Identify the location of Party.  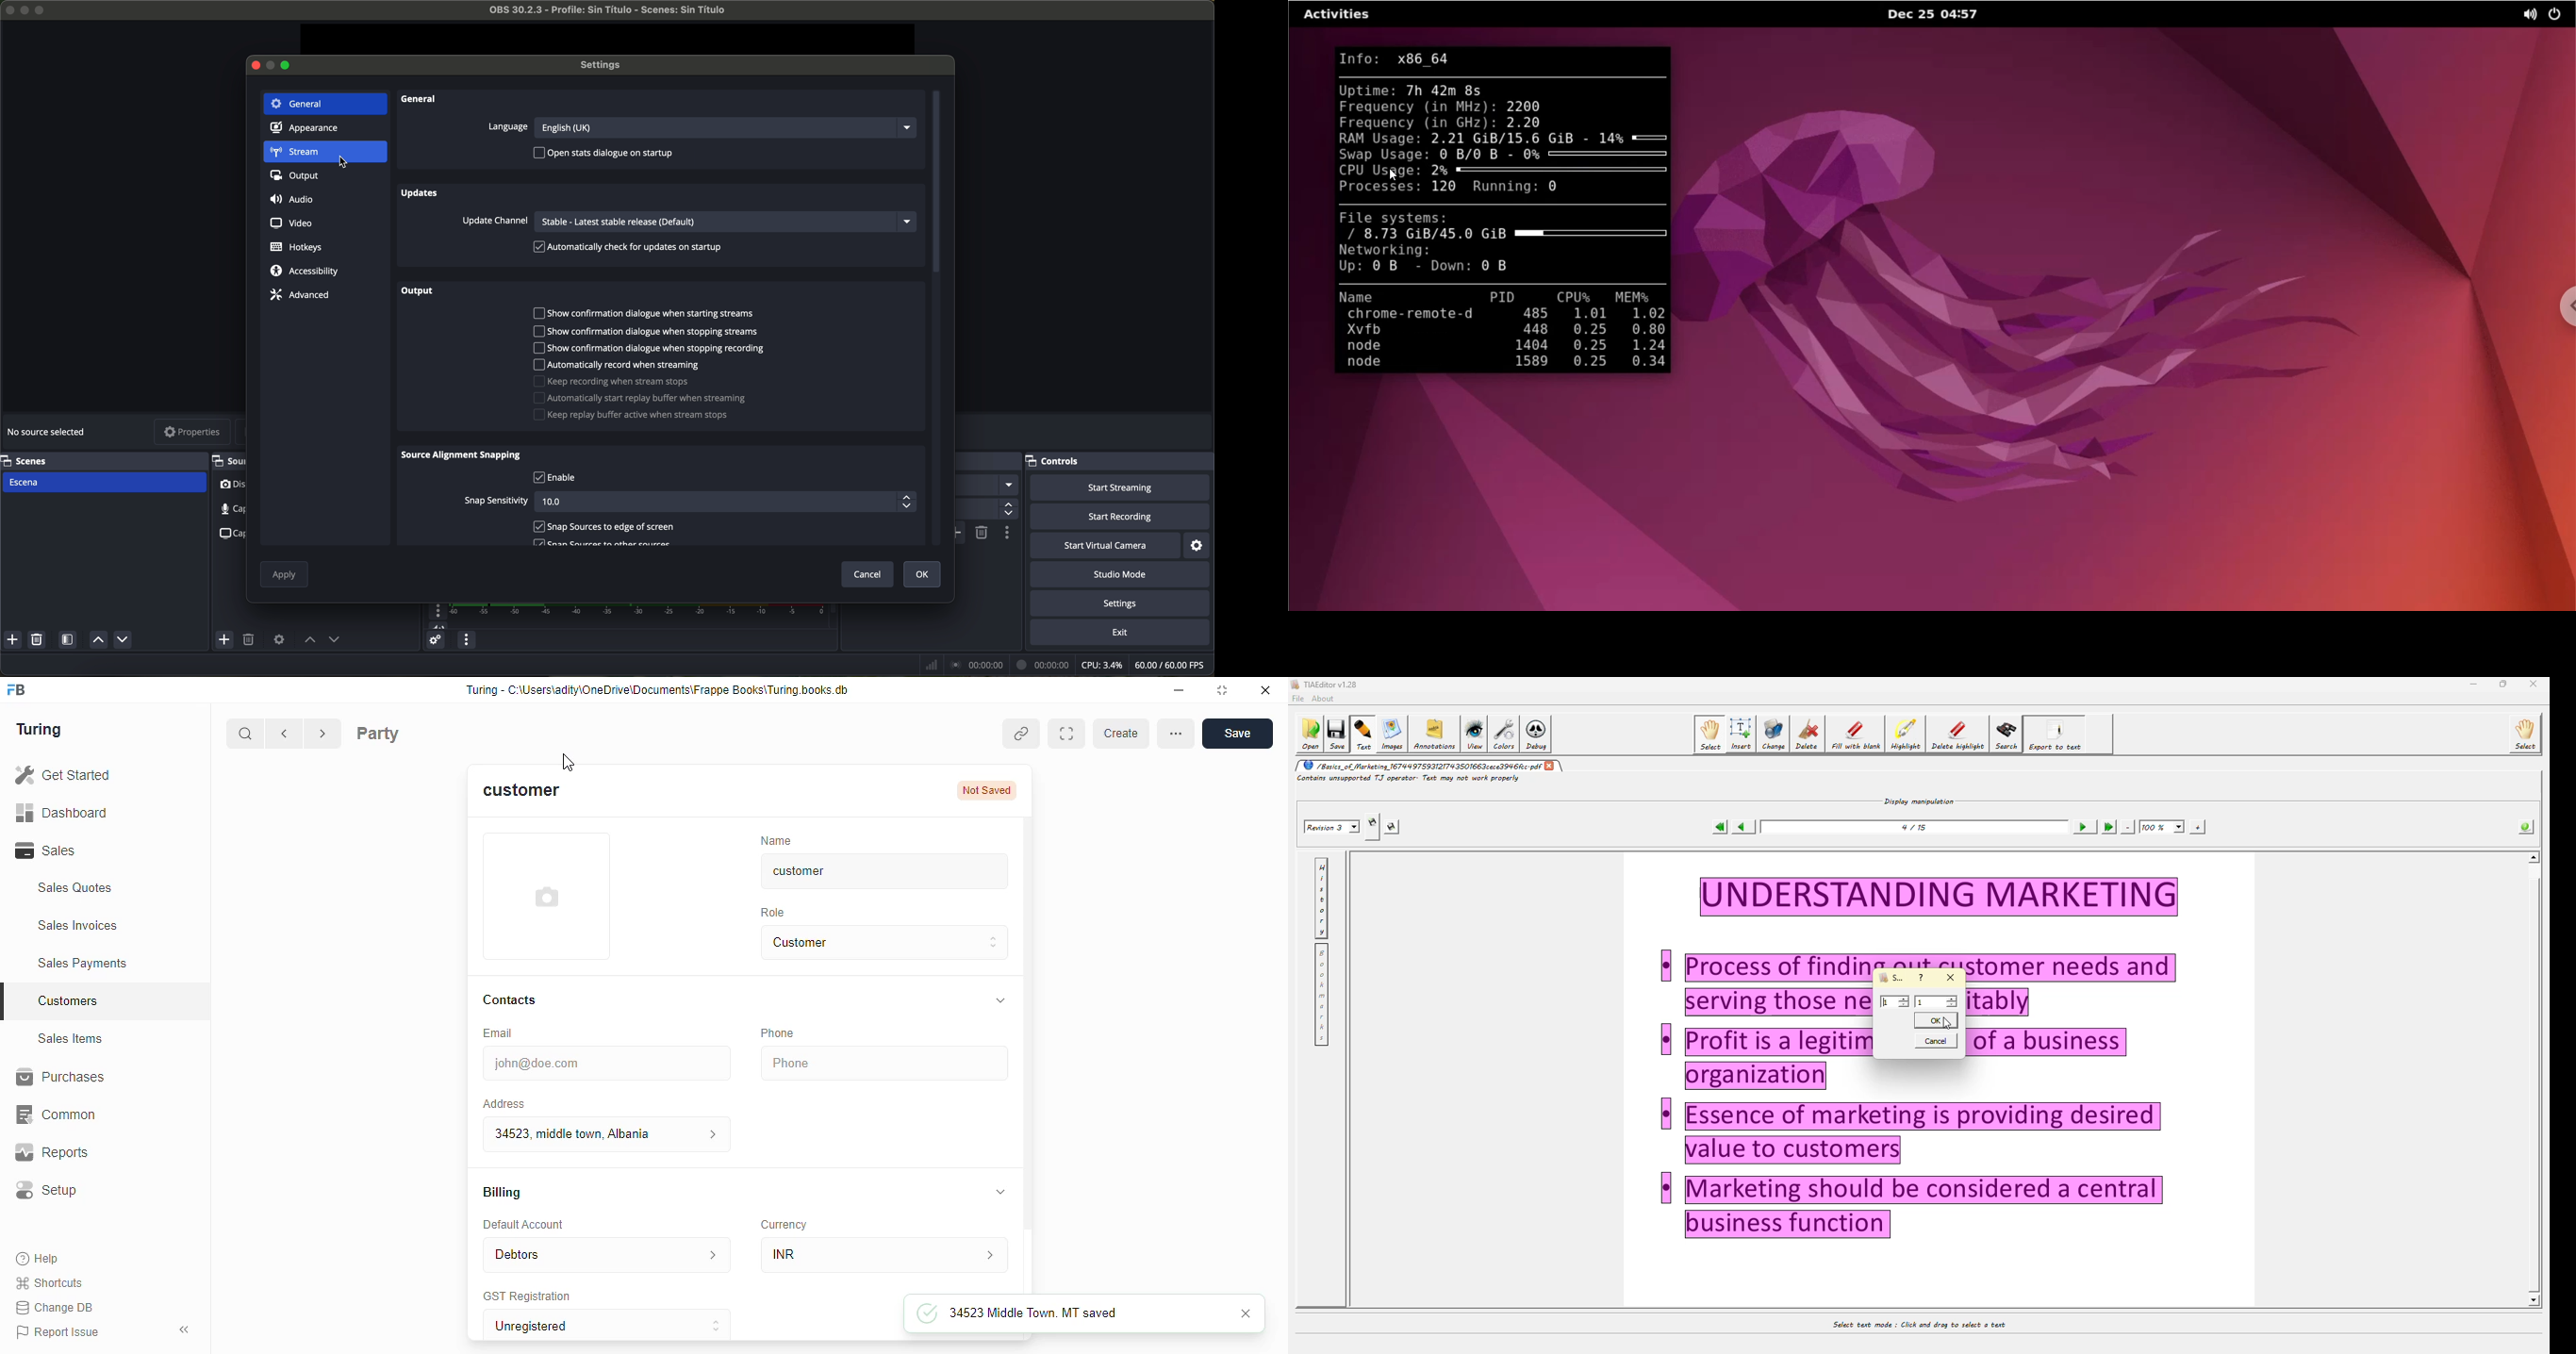
(417, 732).